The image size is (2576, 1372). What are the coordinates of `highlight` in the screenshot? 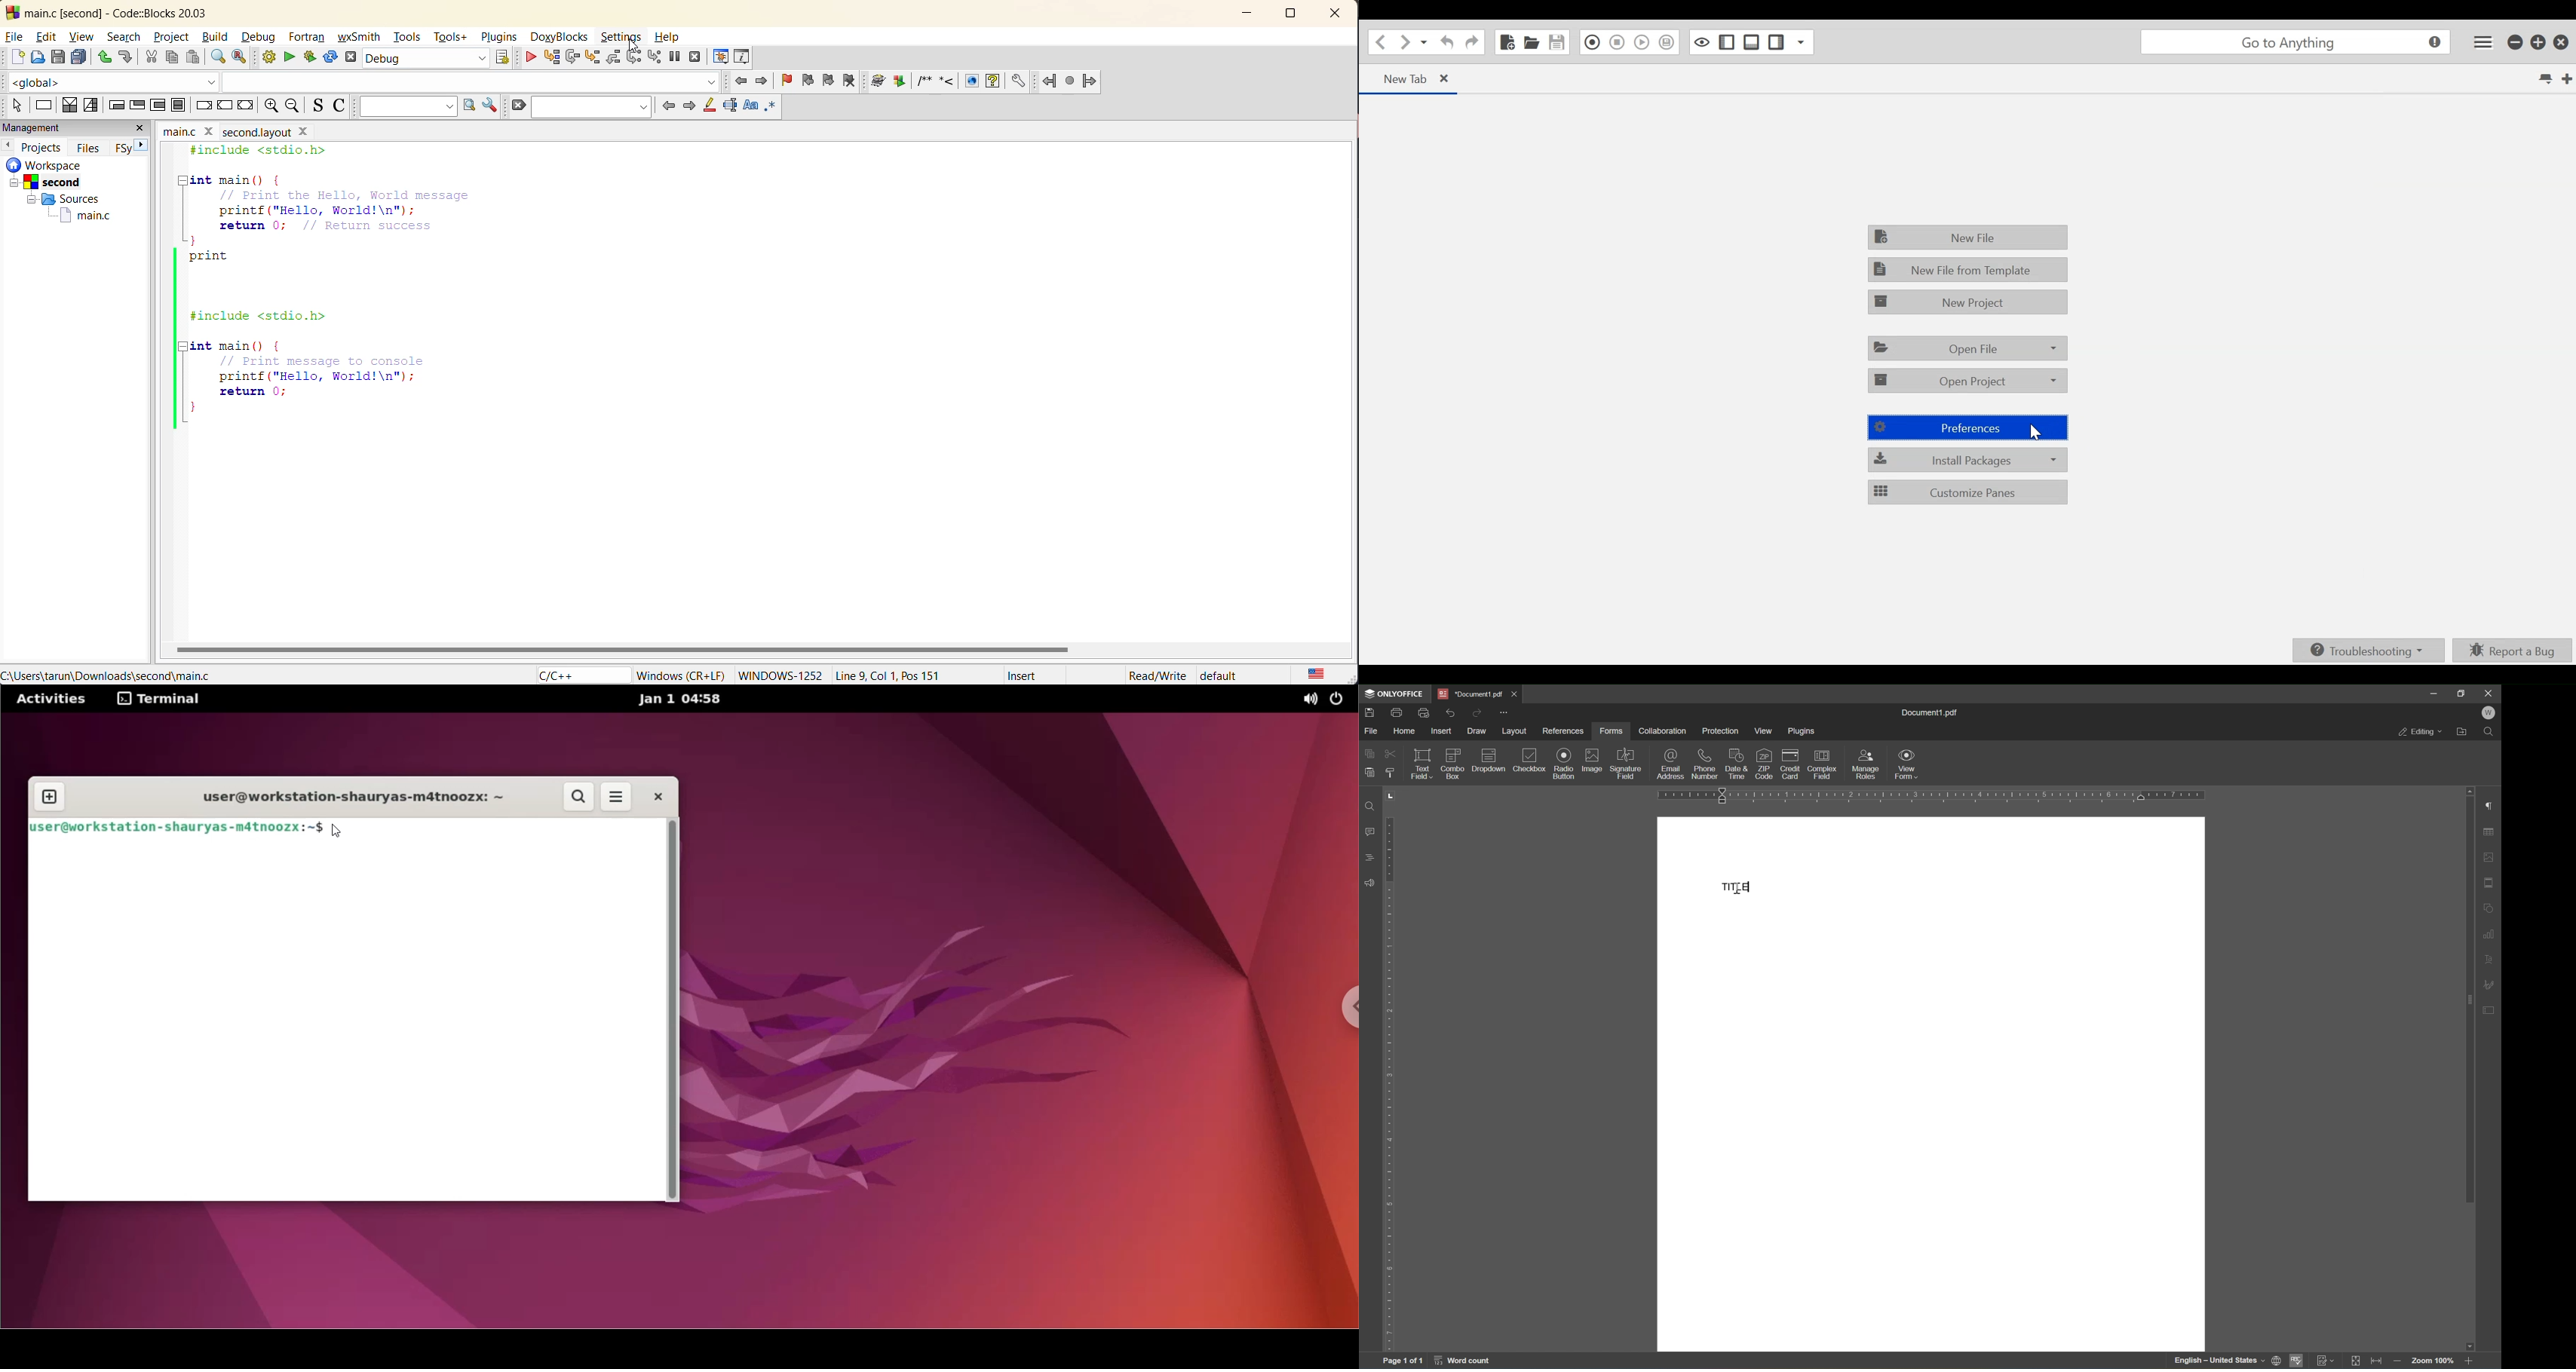 It's located at (710, 105).